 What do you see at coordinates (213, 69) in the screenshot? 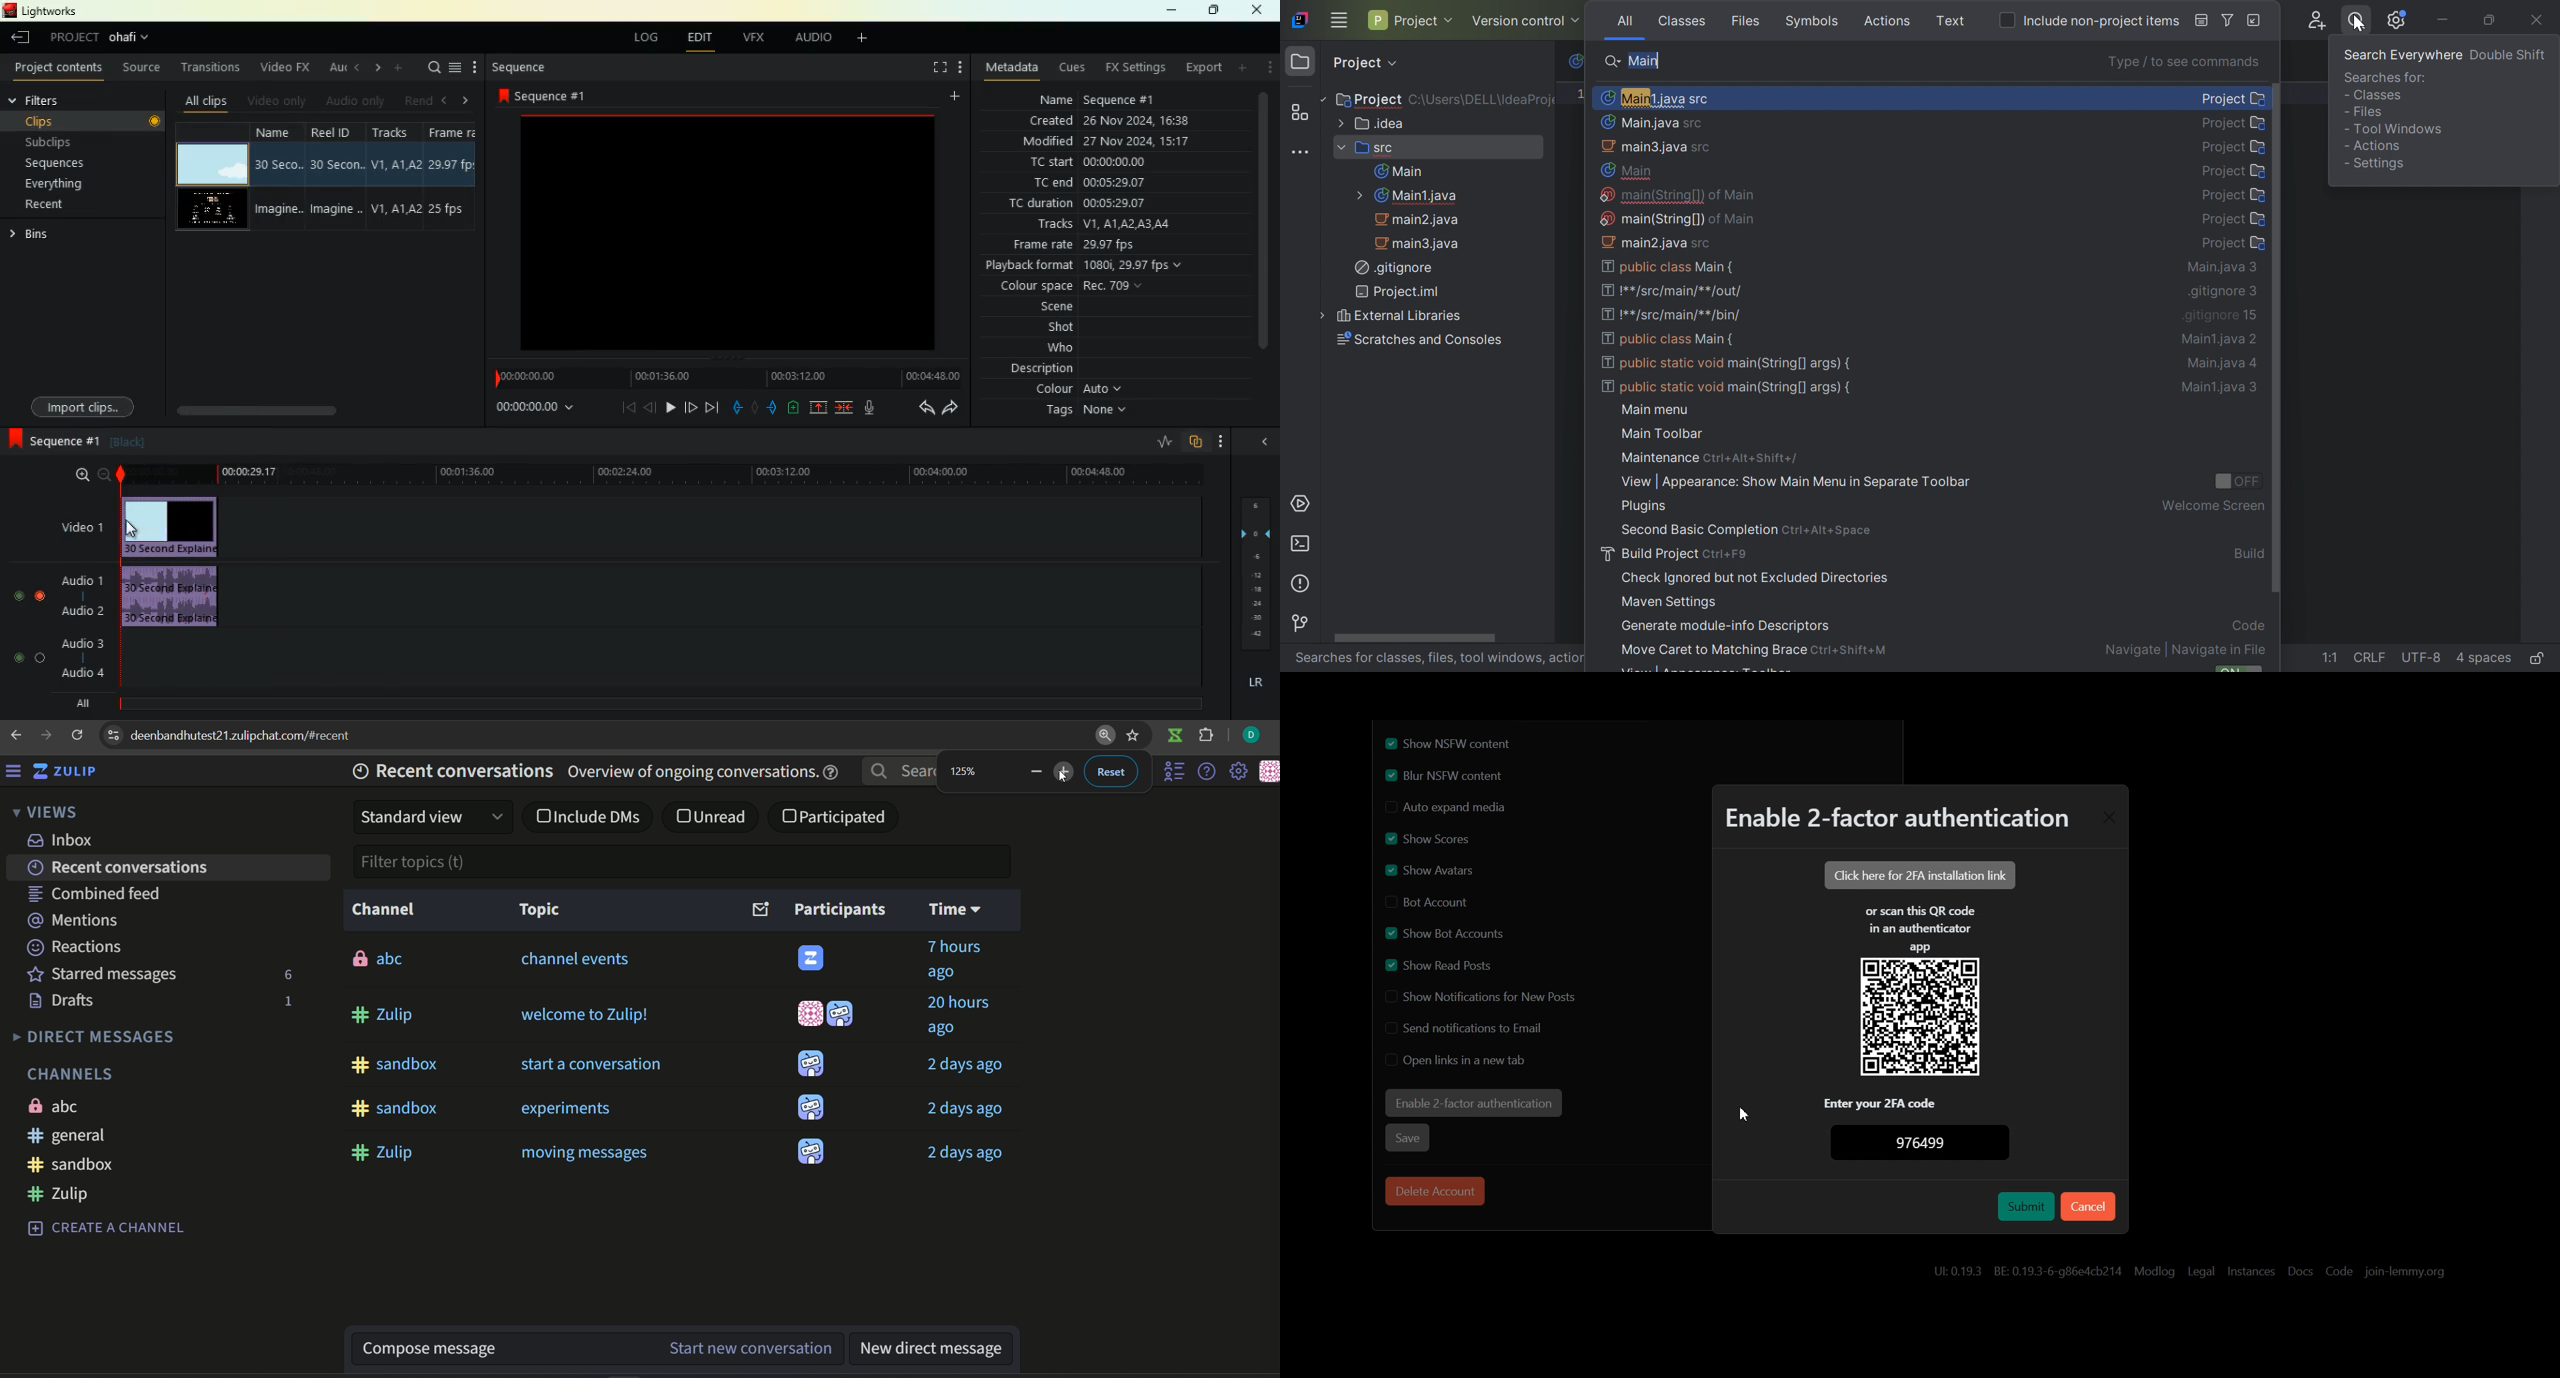
I see `transitions` at bounding box center [213, 69].